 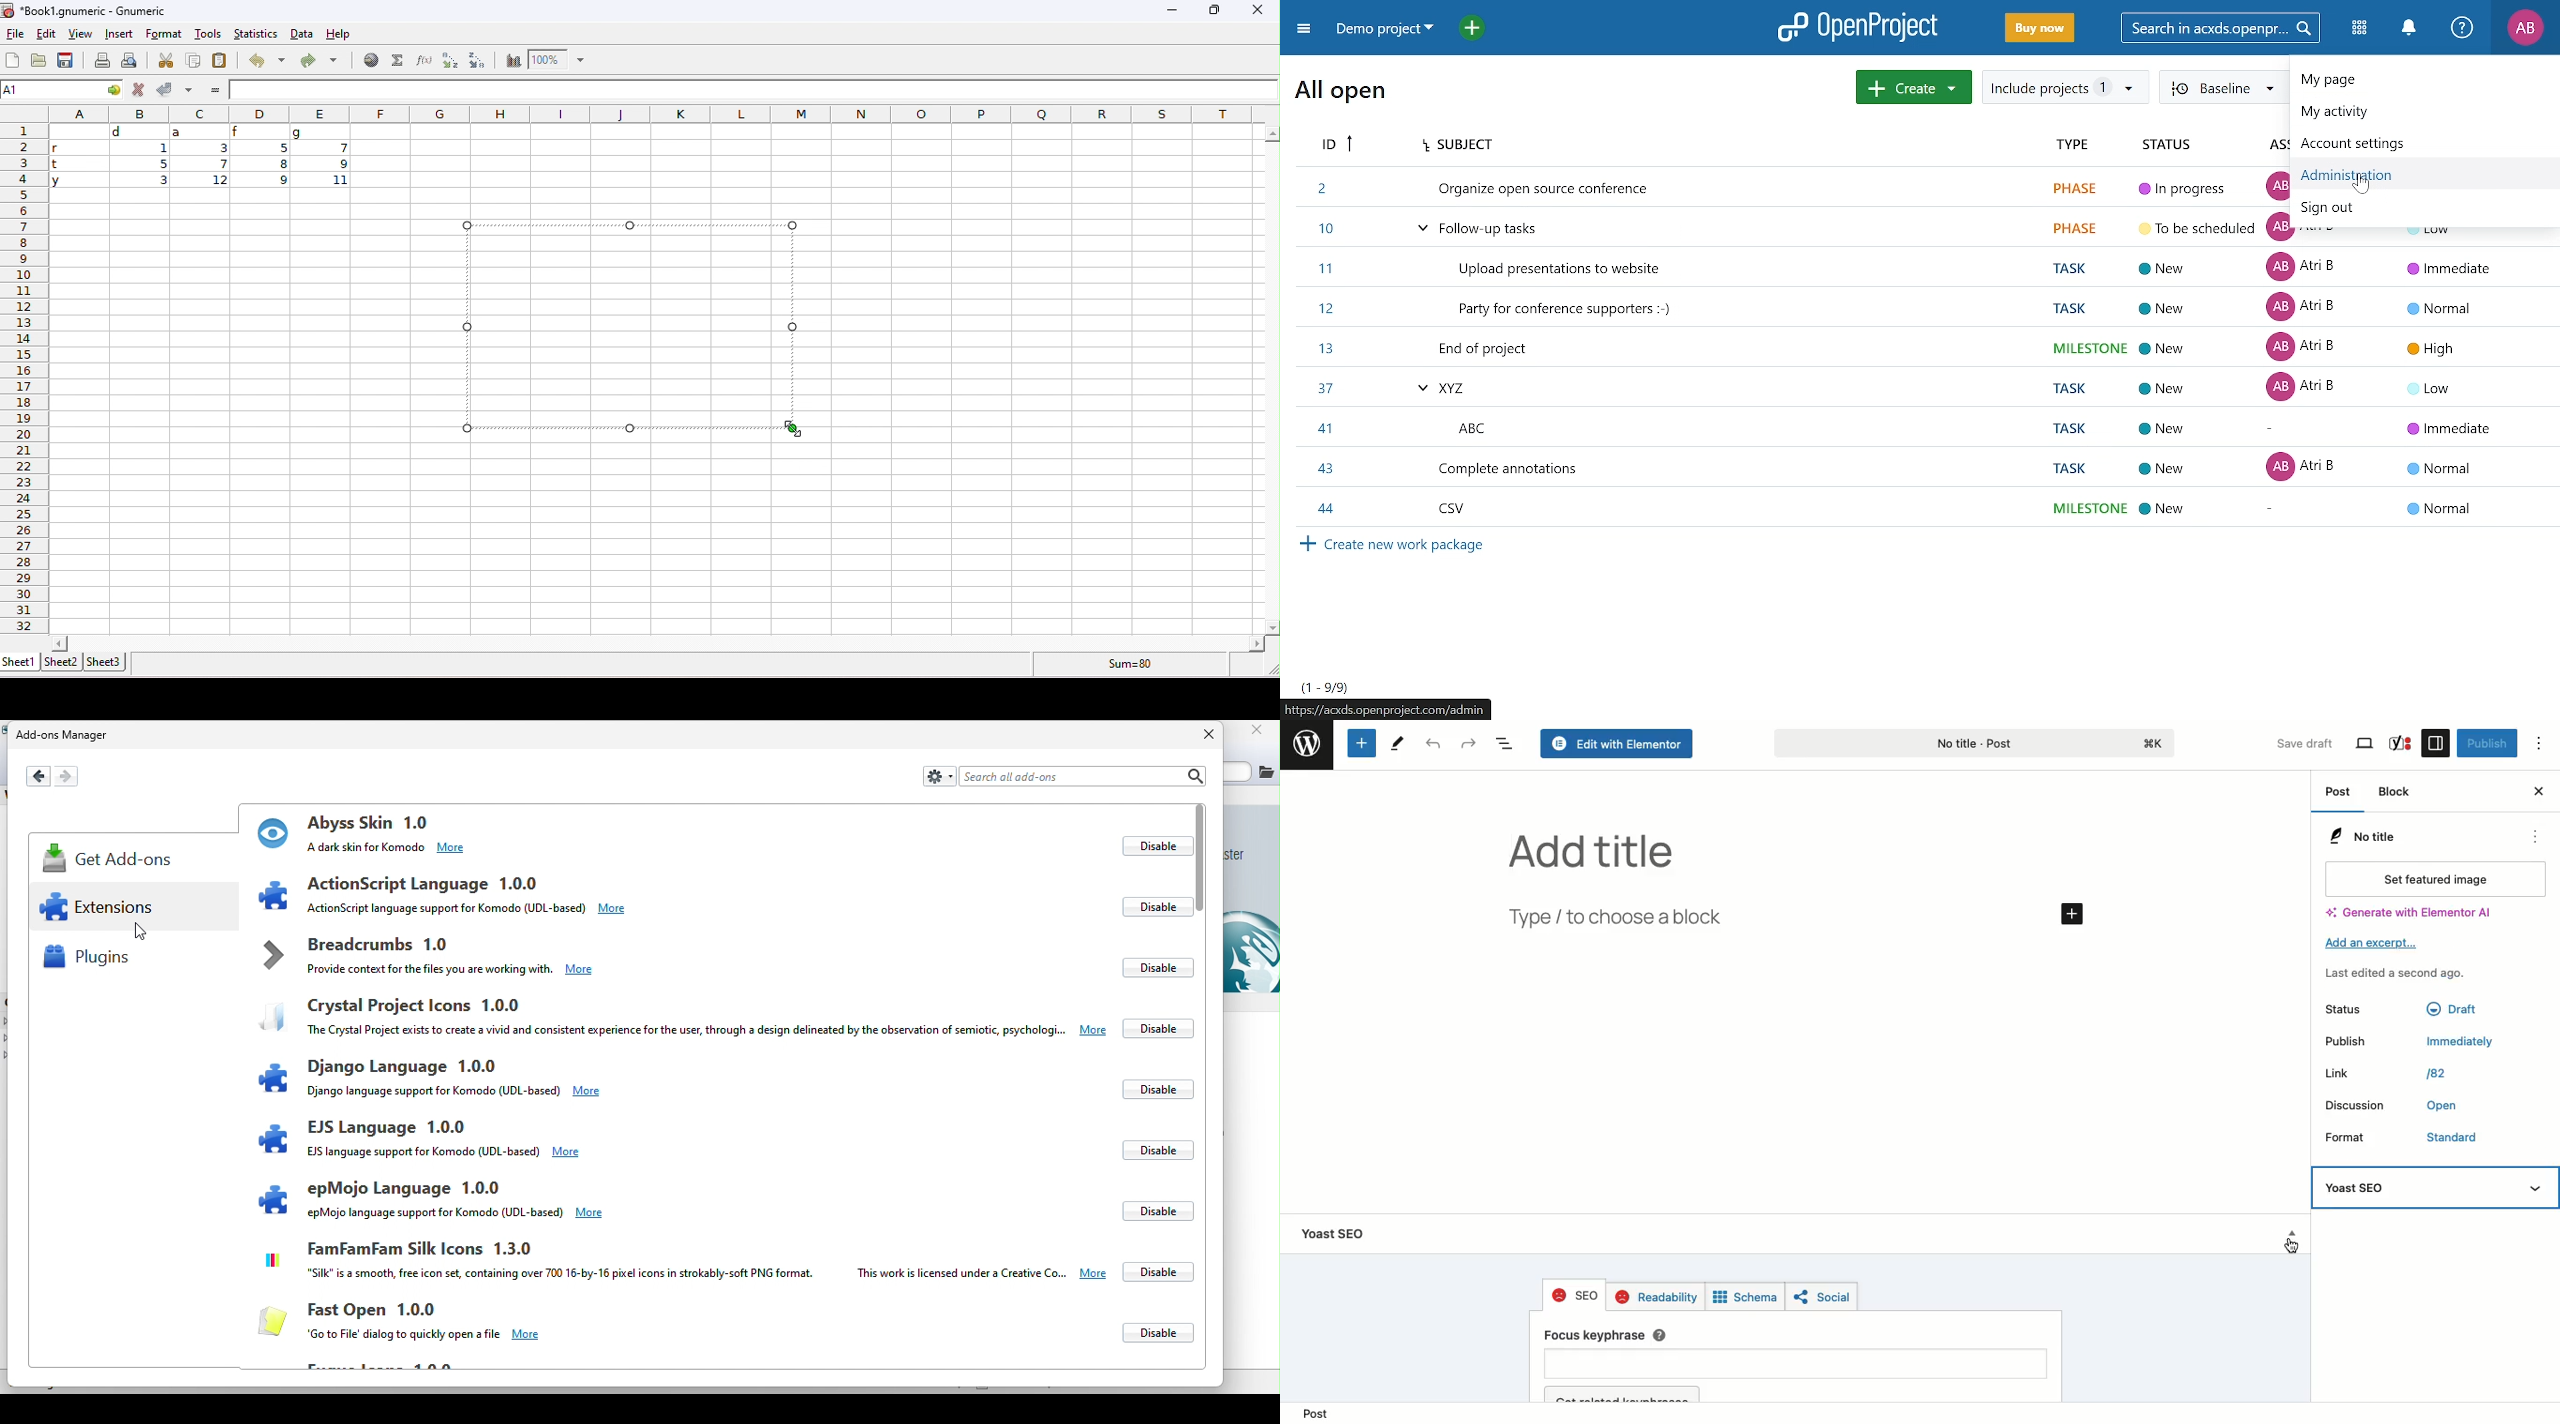 What do you see at coordinates (19, 662) in the screenshot?
I see `sheet1` at bounding box center [19, 662].